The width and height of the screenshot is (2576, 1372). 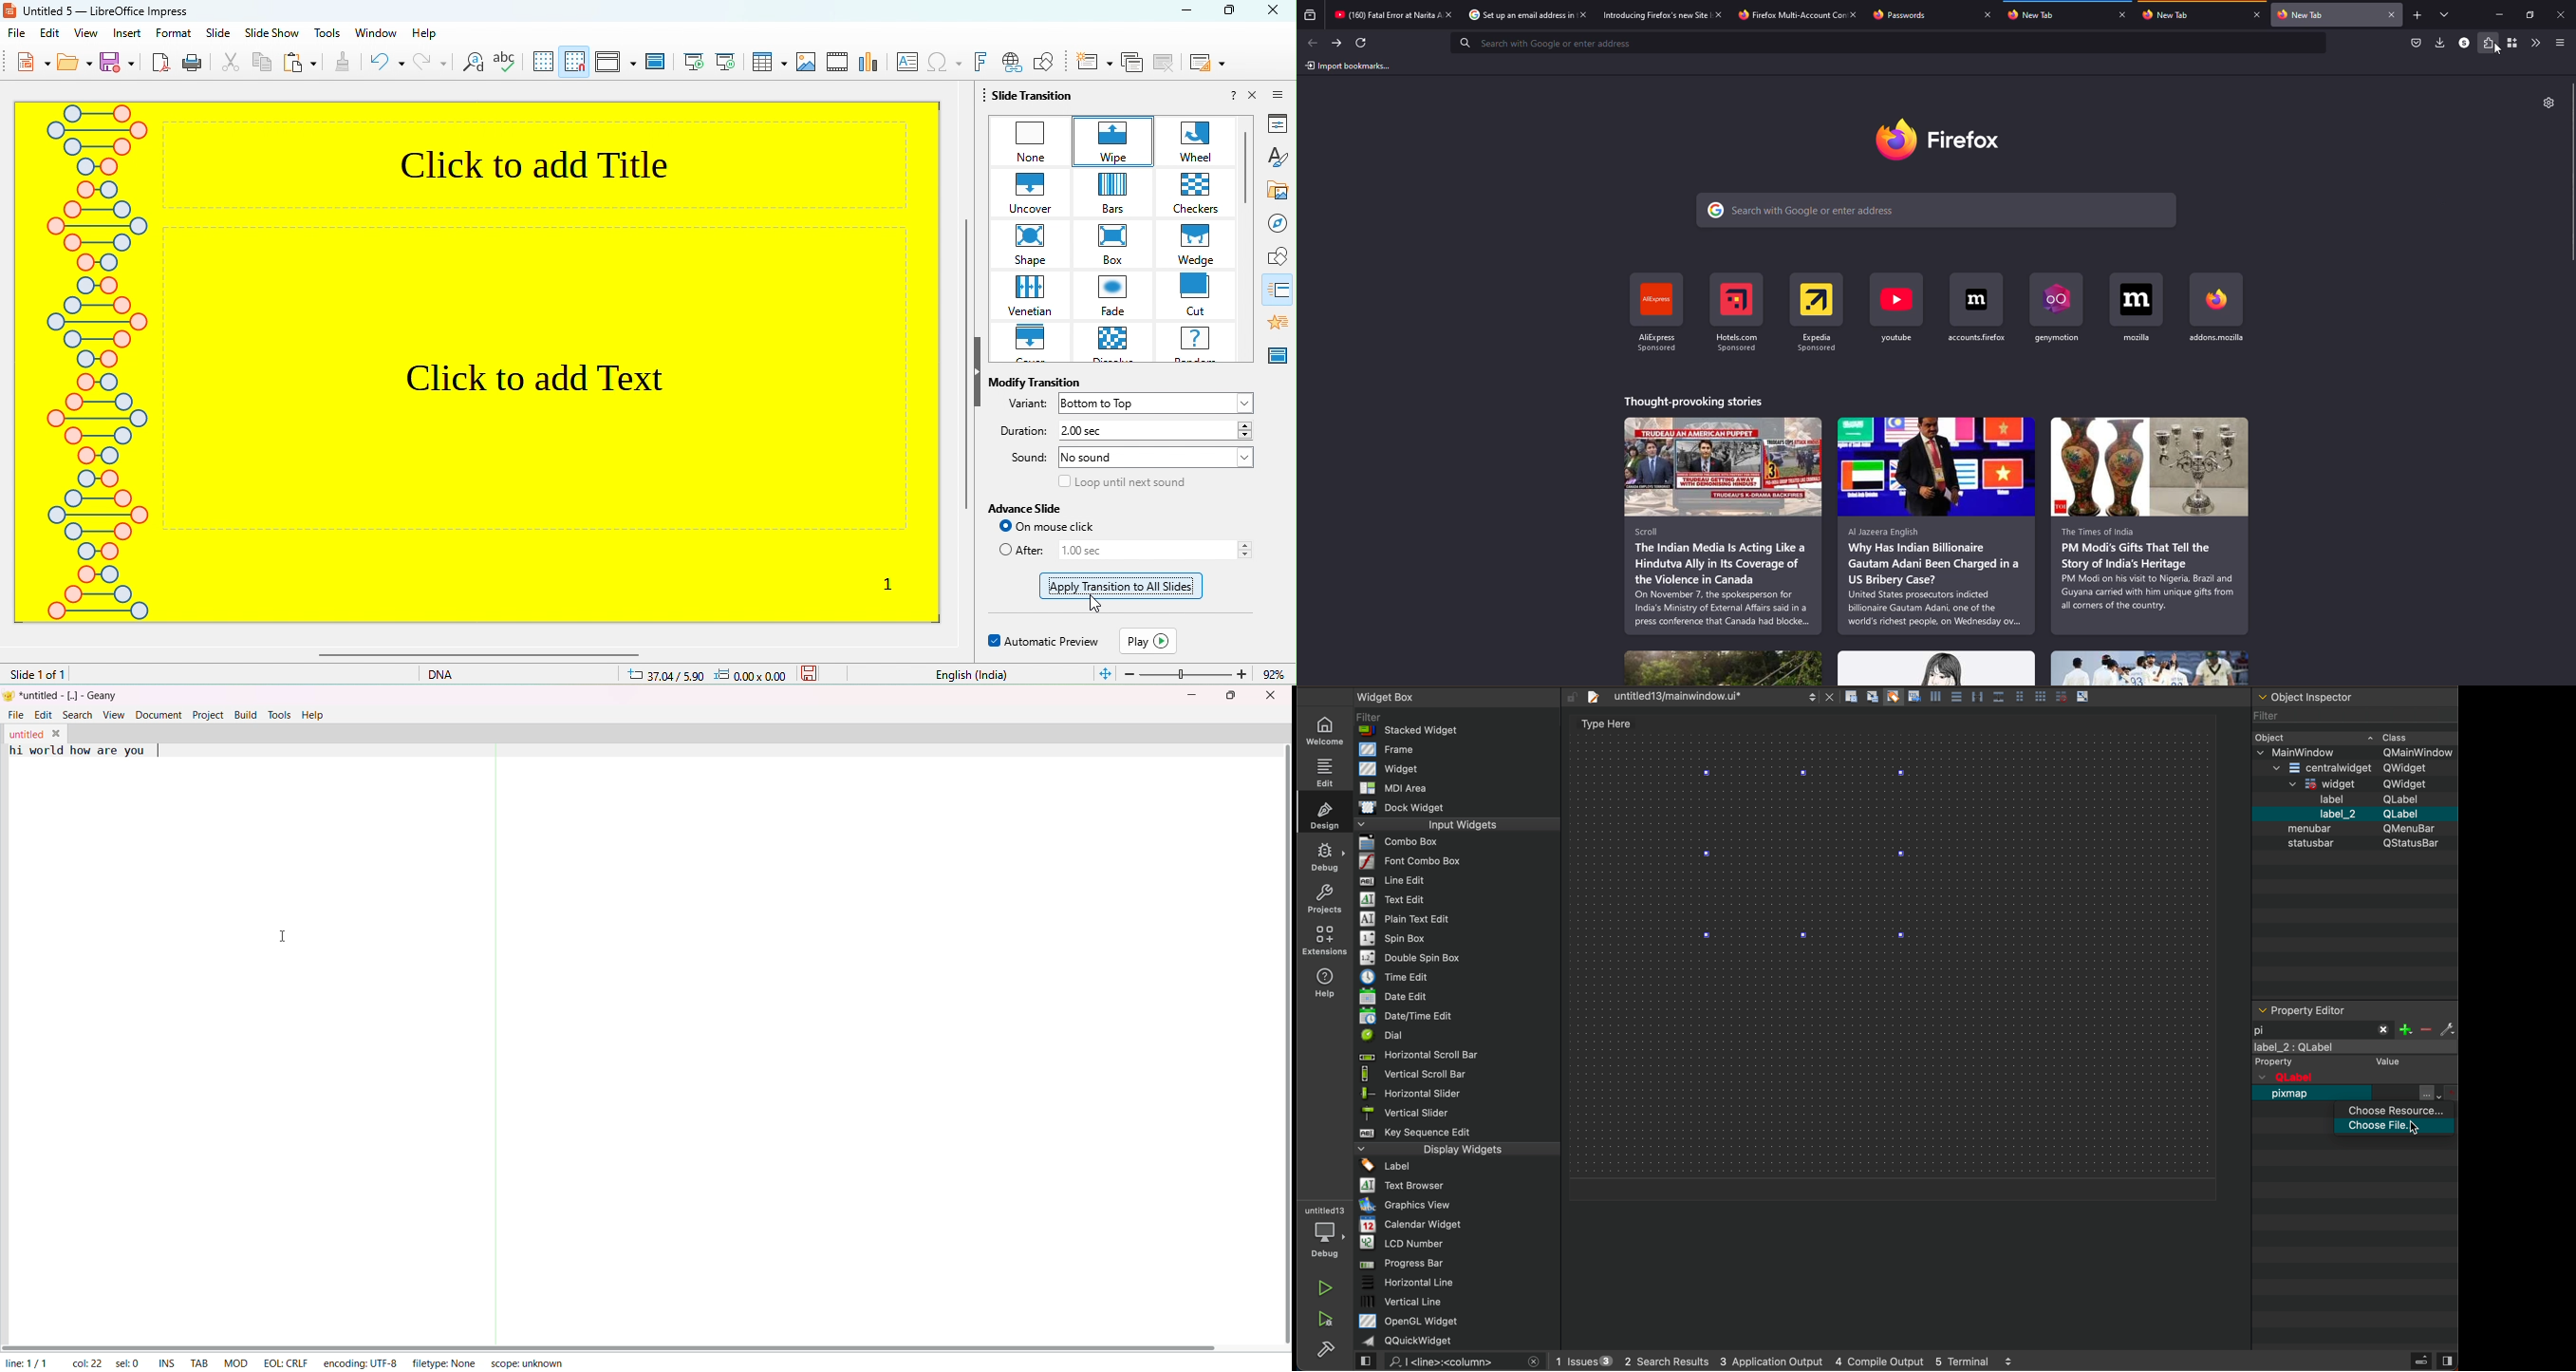 What do you see at coordinates (1275, 186) in the screenshot?
I see `gallery` at bounding box center [1275, 186].